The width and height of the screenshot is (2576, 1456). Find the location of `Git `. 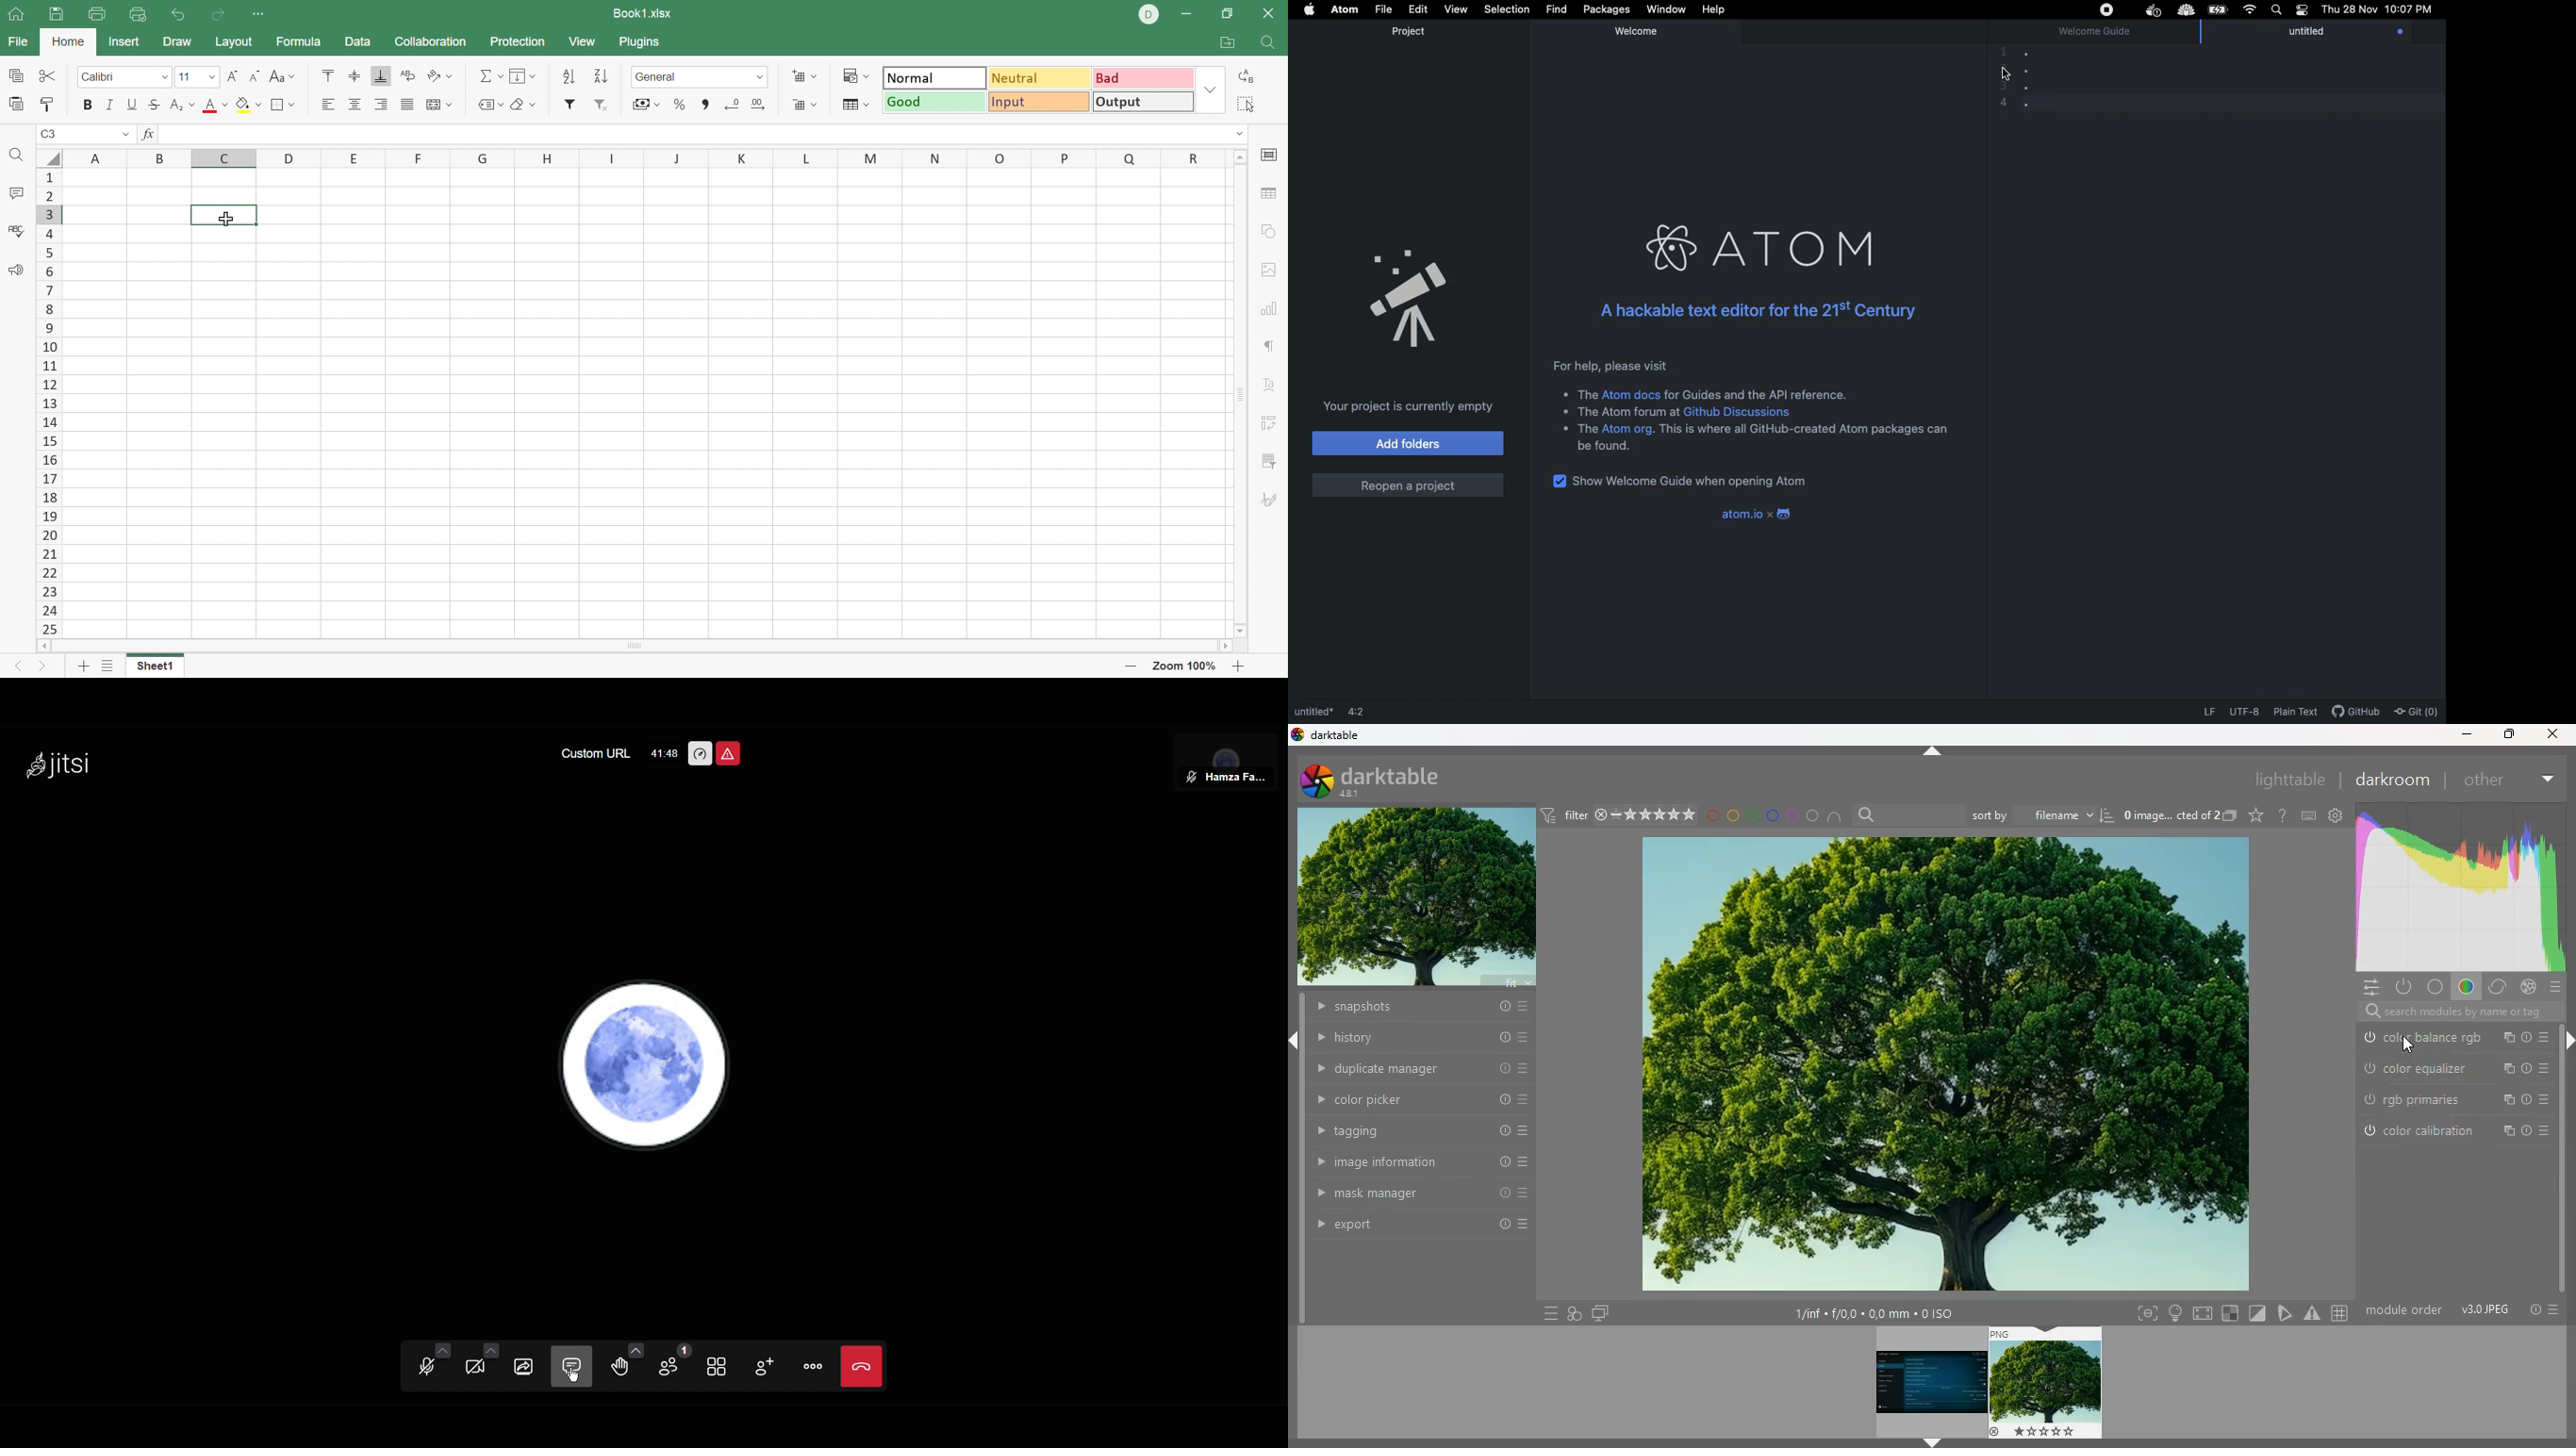

Git  is located at coordinates (2418, 708).